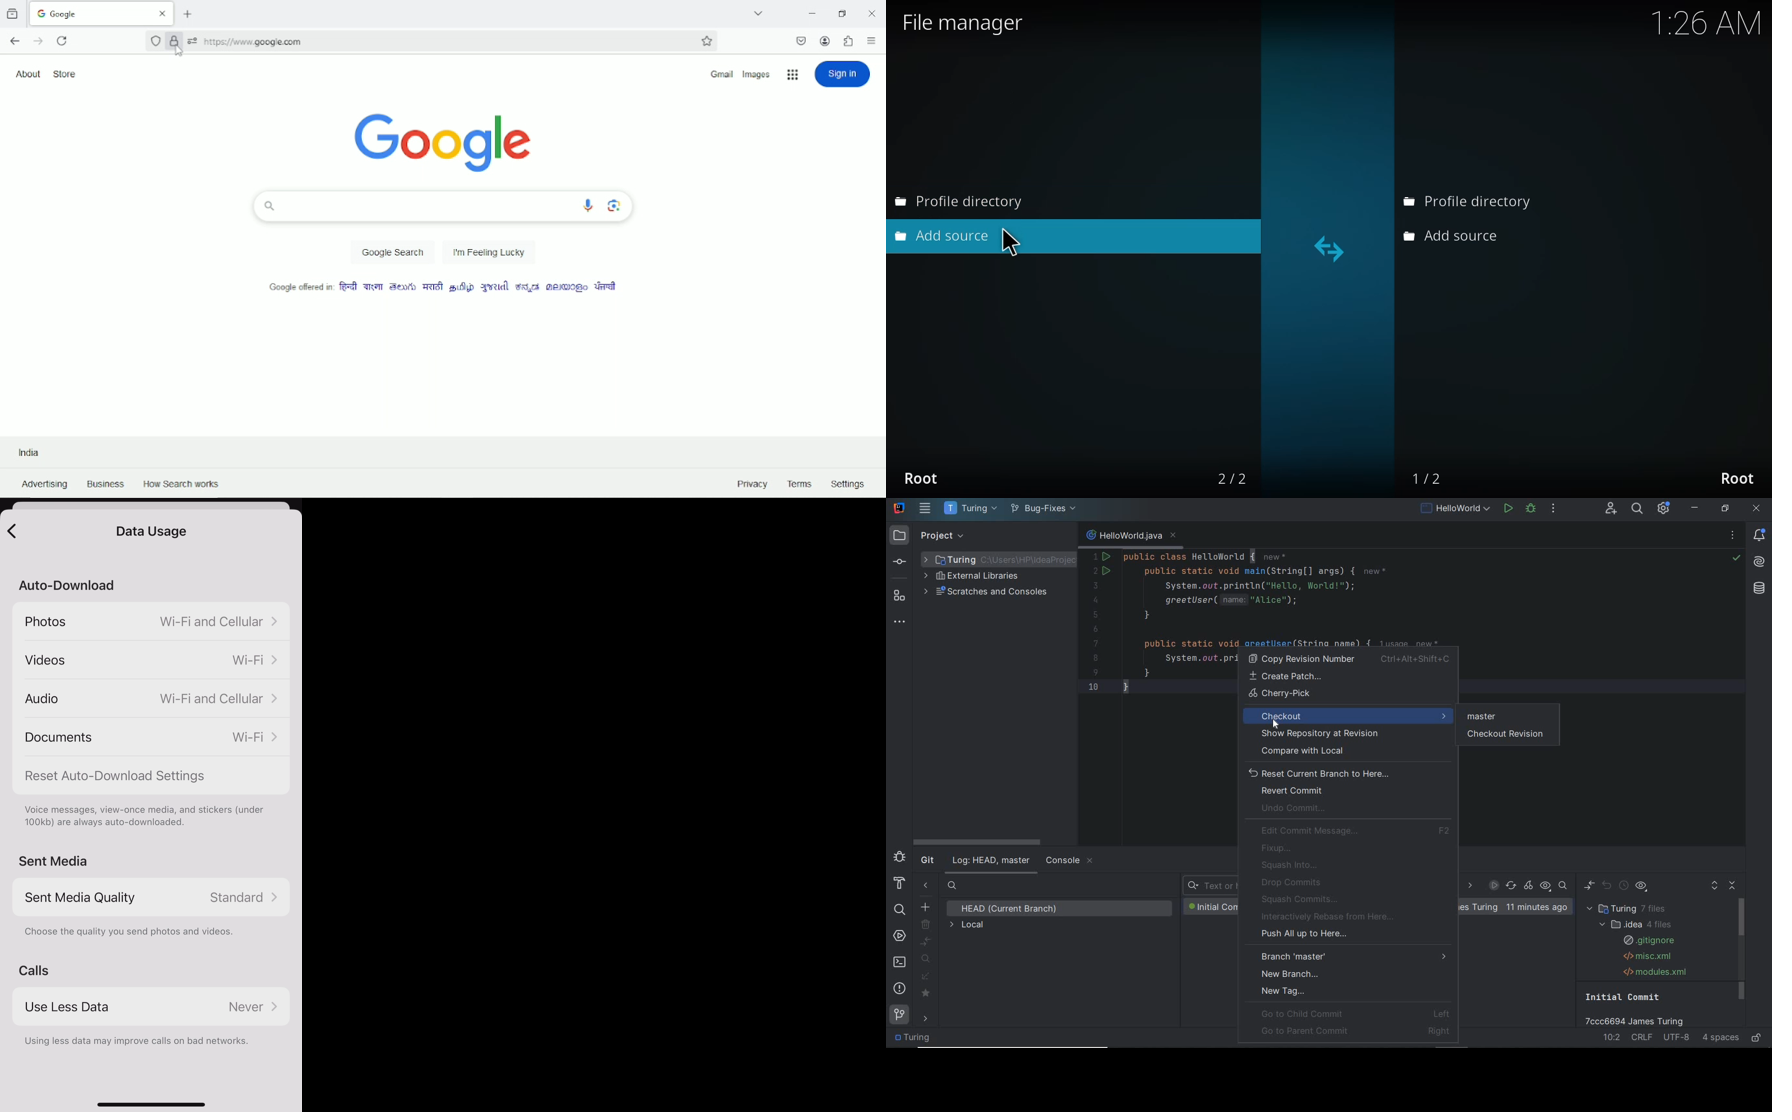  I want to click on Open application menu, so click(871, 41).